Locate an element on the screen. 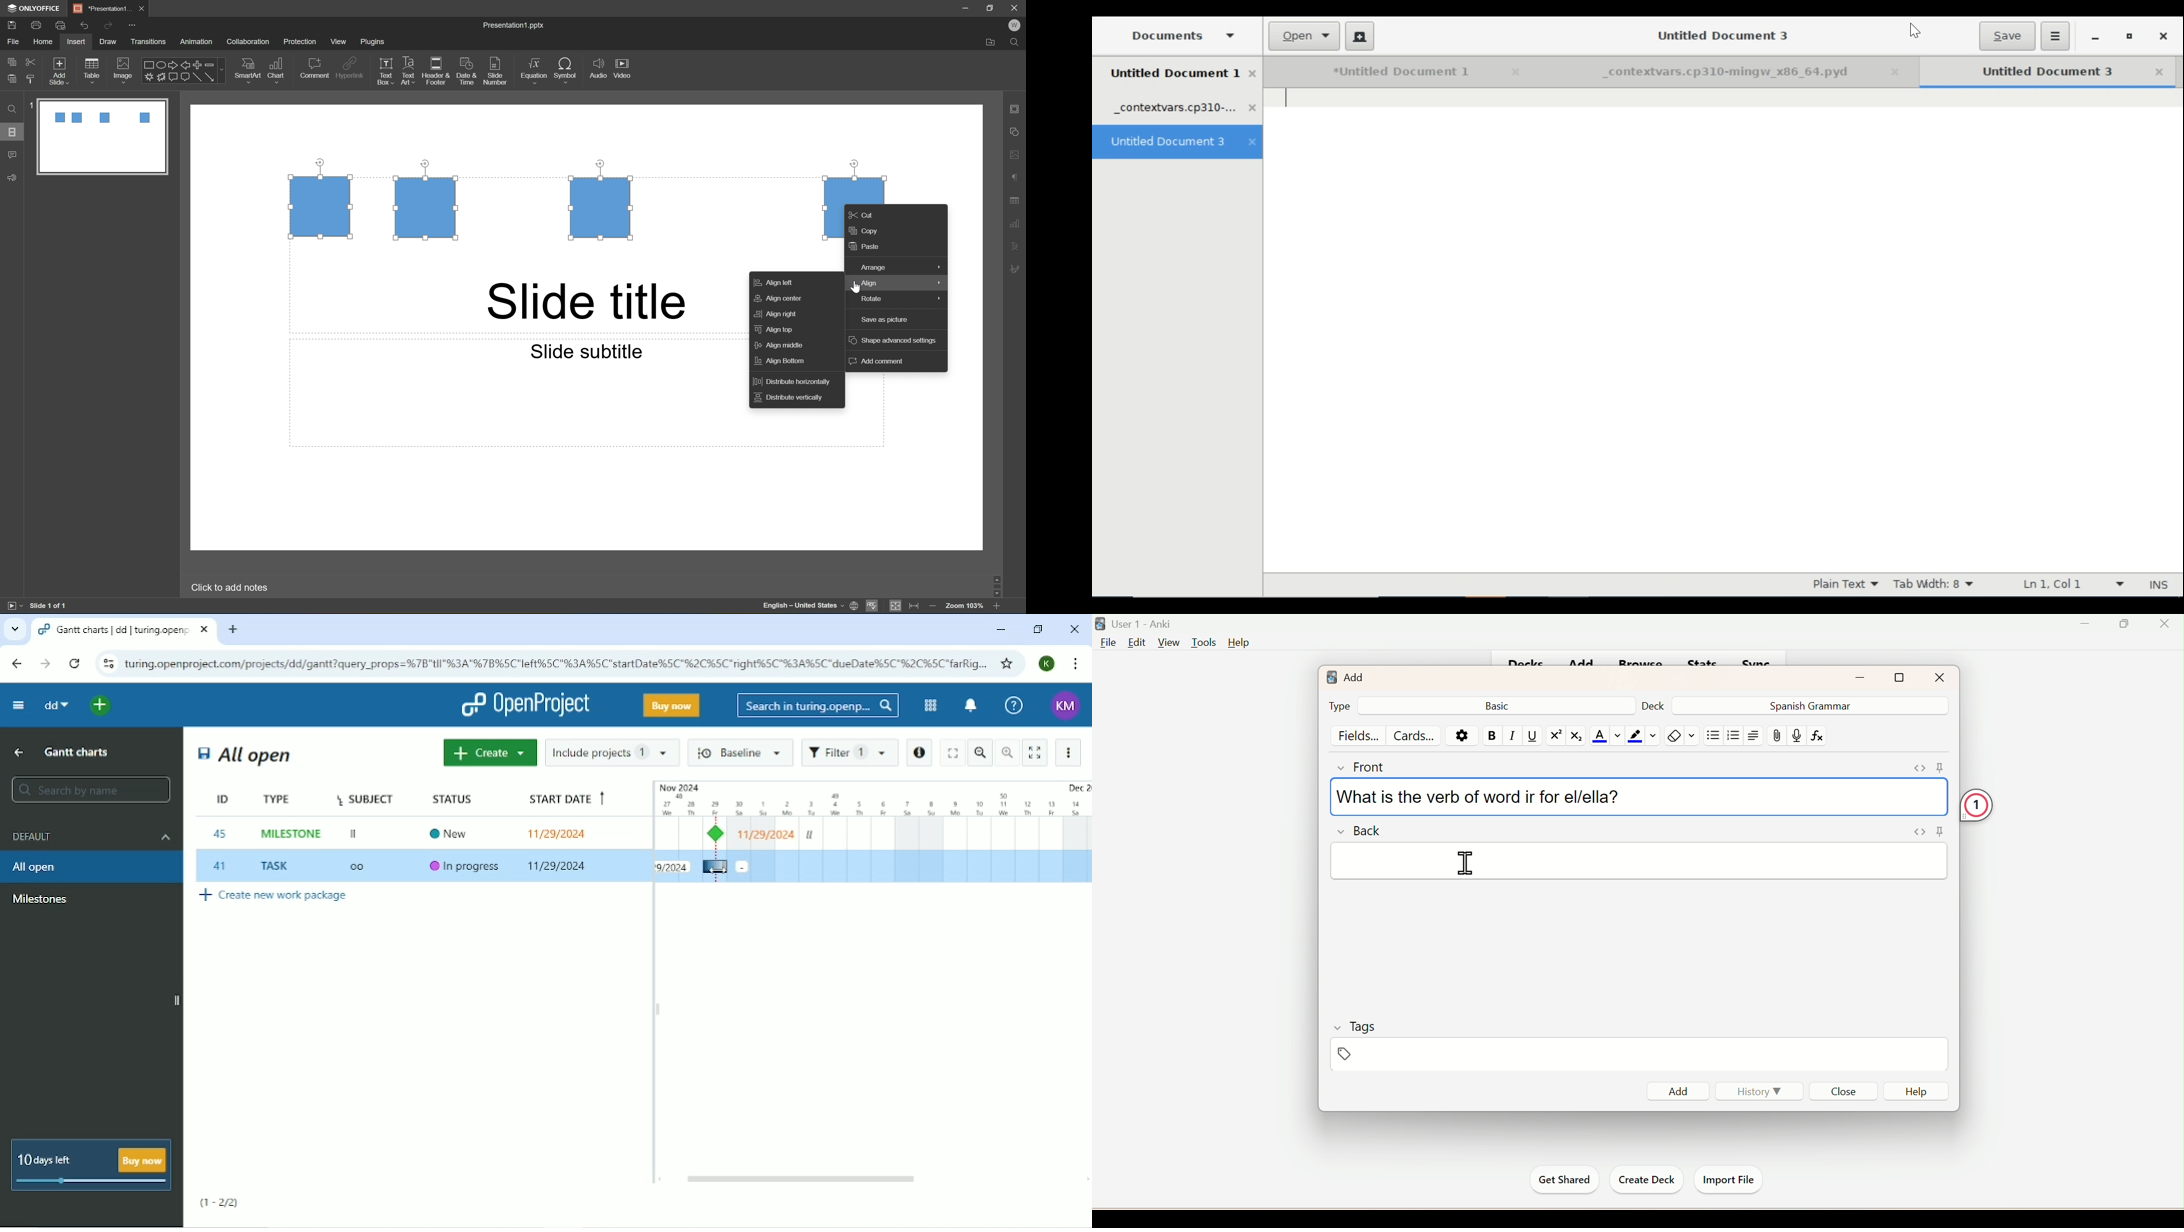 This screenshot has height=1232, width=2184. W is located at coordinates (1017, 25).